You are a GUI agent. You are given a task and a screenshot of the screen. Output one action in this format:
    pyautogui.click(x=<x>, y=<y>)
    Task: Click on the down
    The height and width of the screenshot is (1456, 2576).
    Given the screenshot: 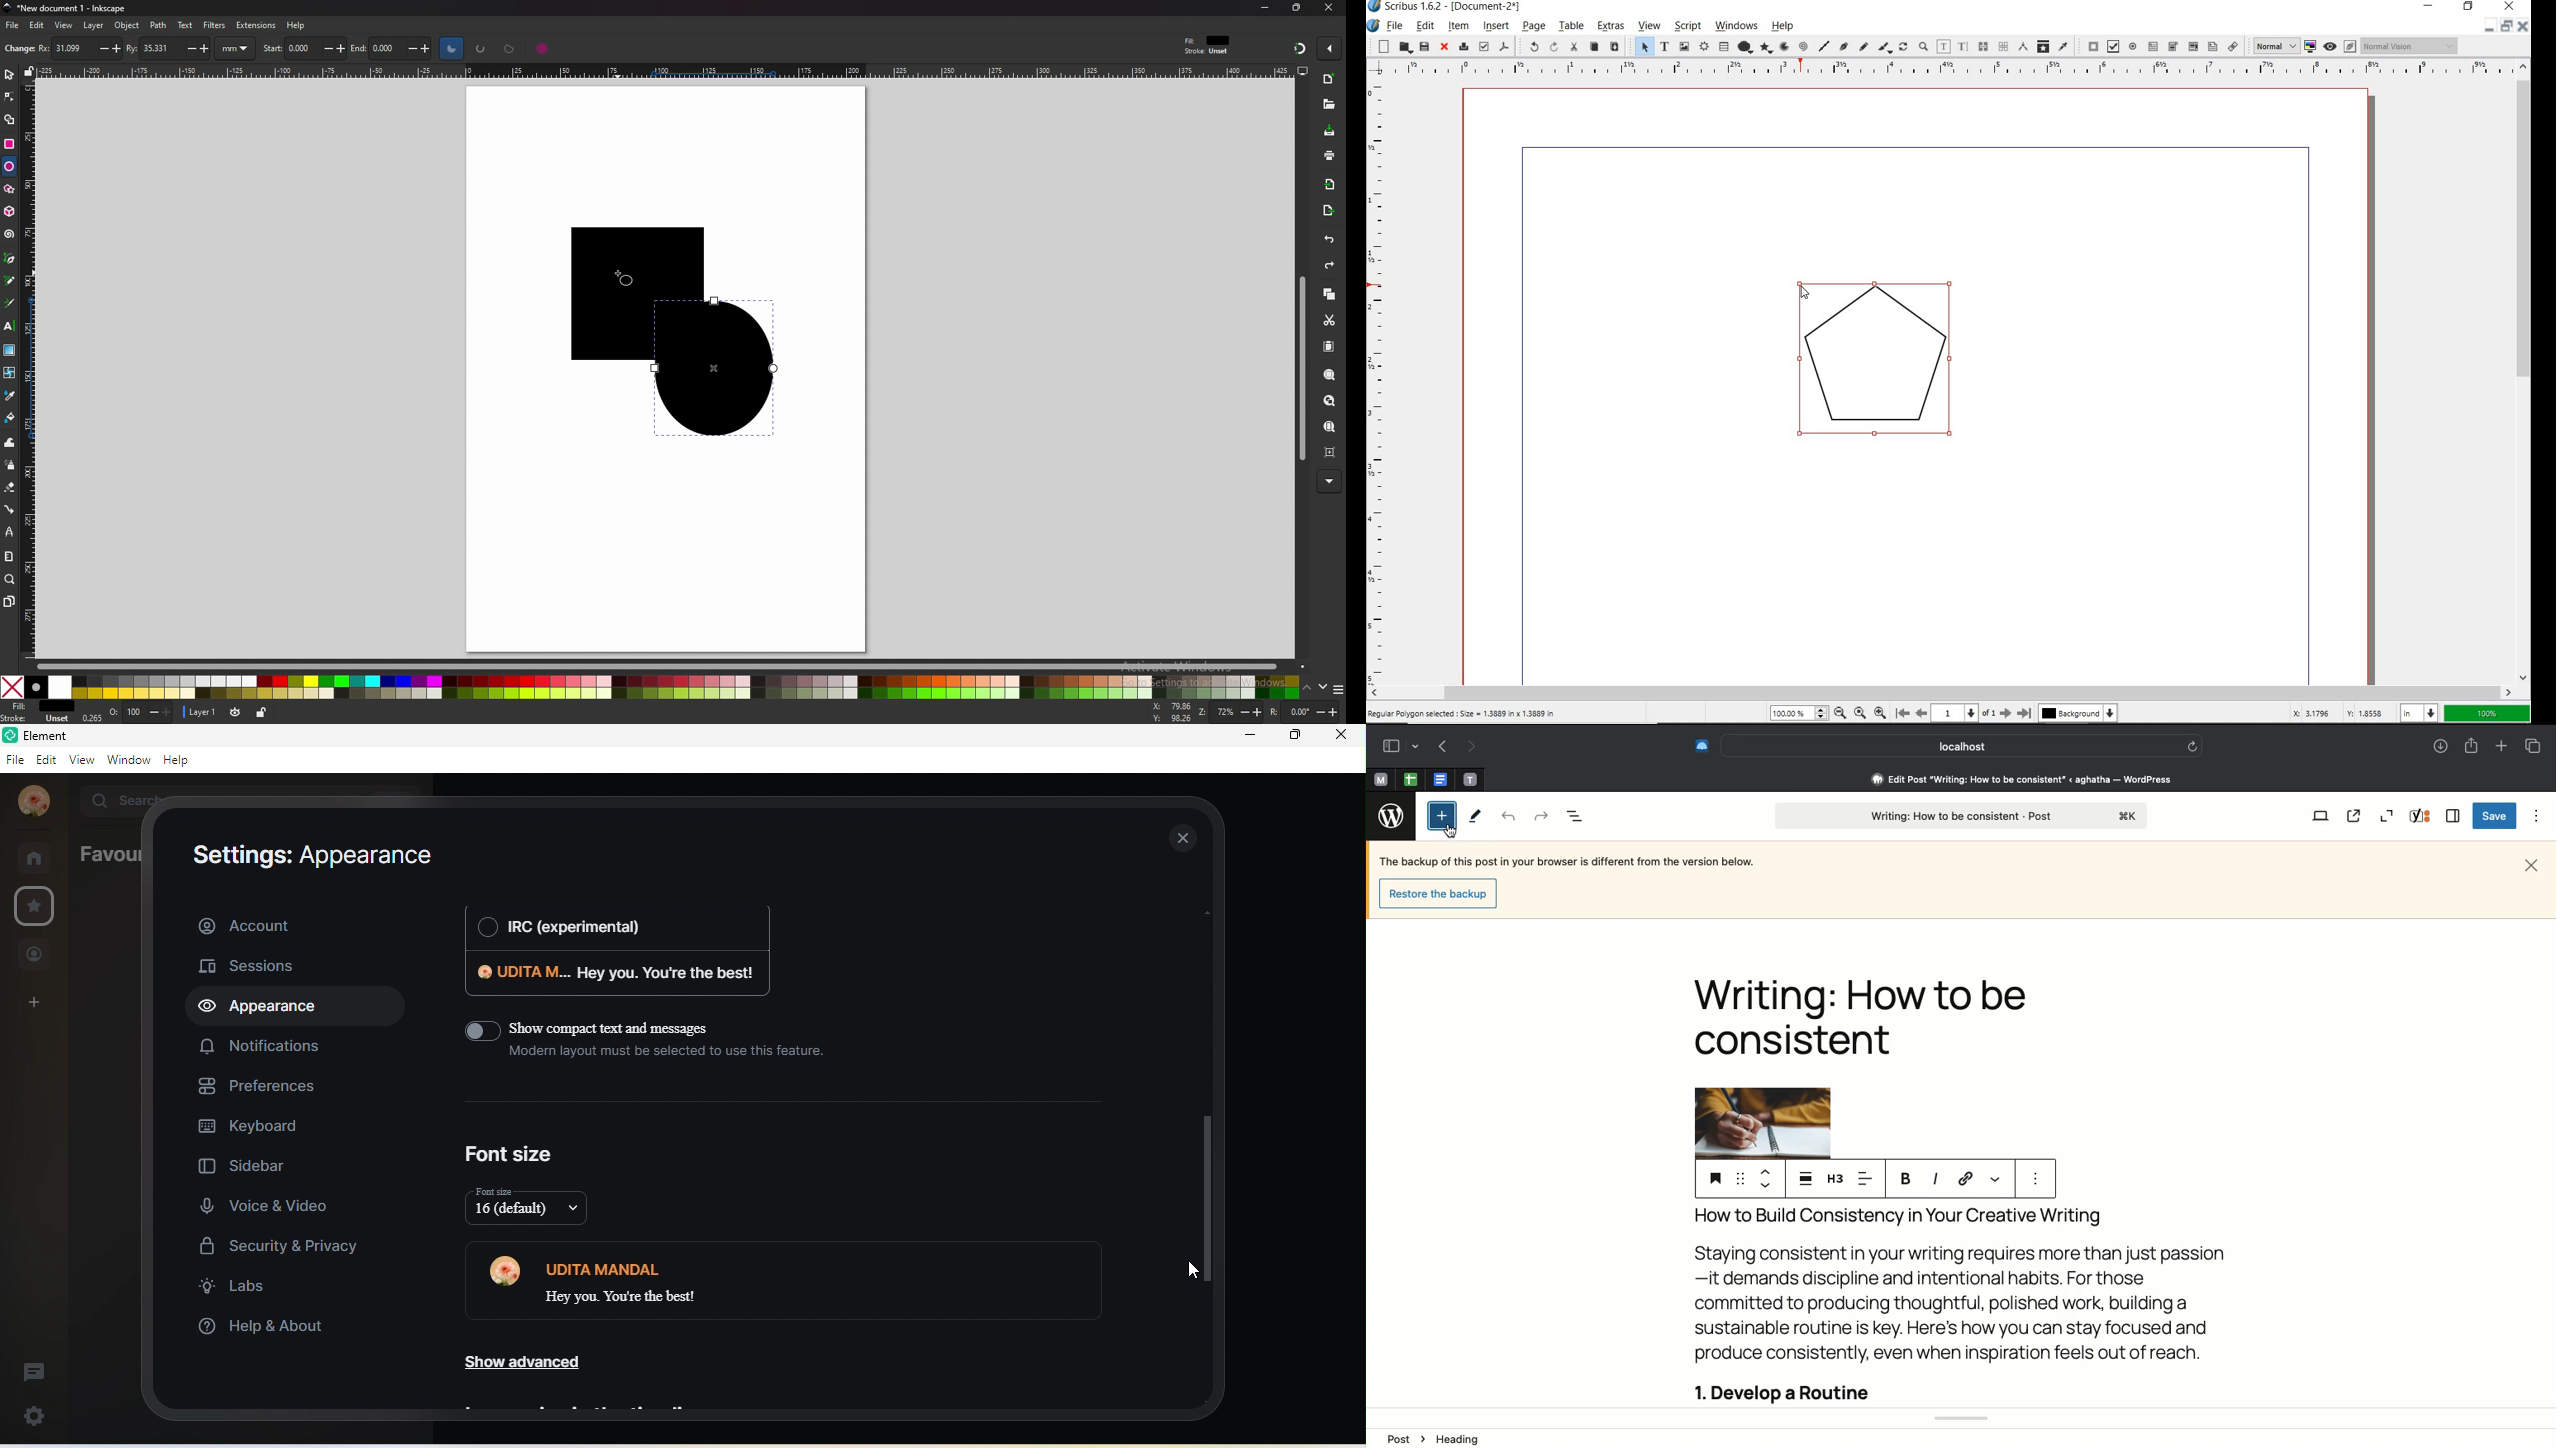 What is the action you would take?
    pyautogui.click(x=1325, y=689)
    